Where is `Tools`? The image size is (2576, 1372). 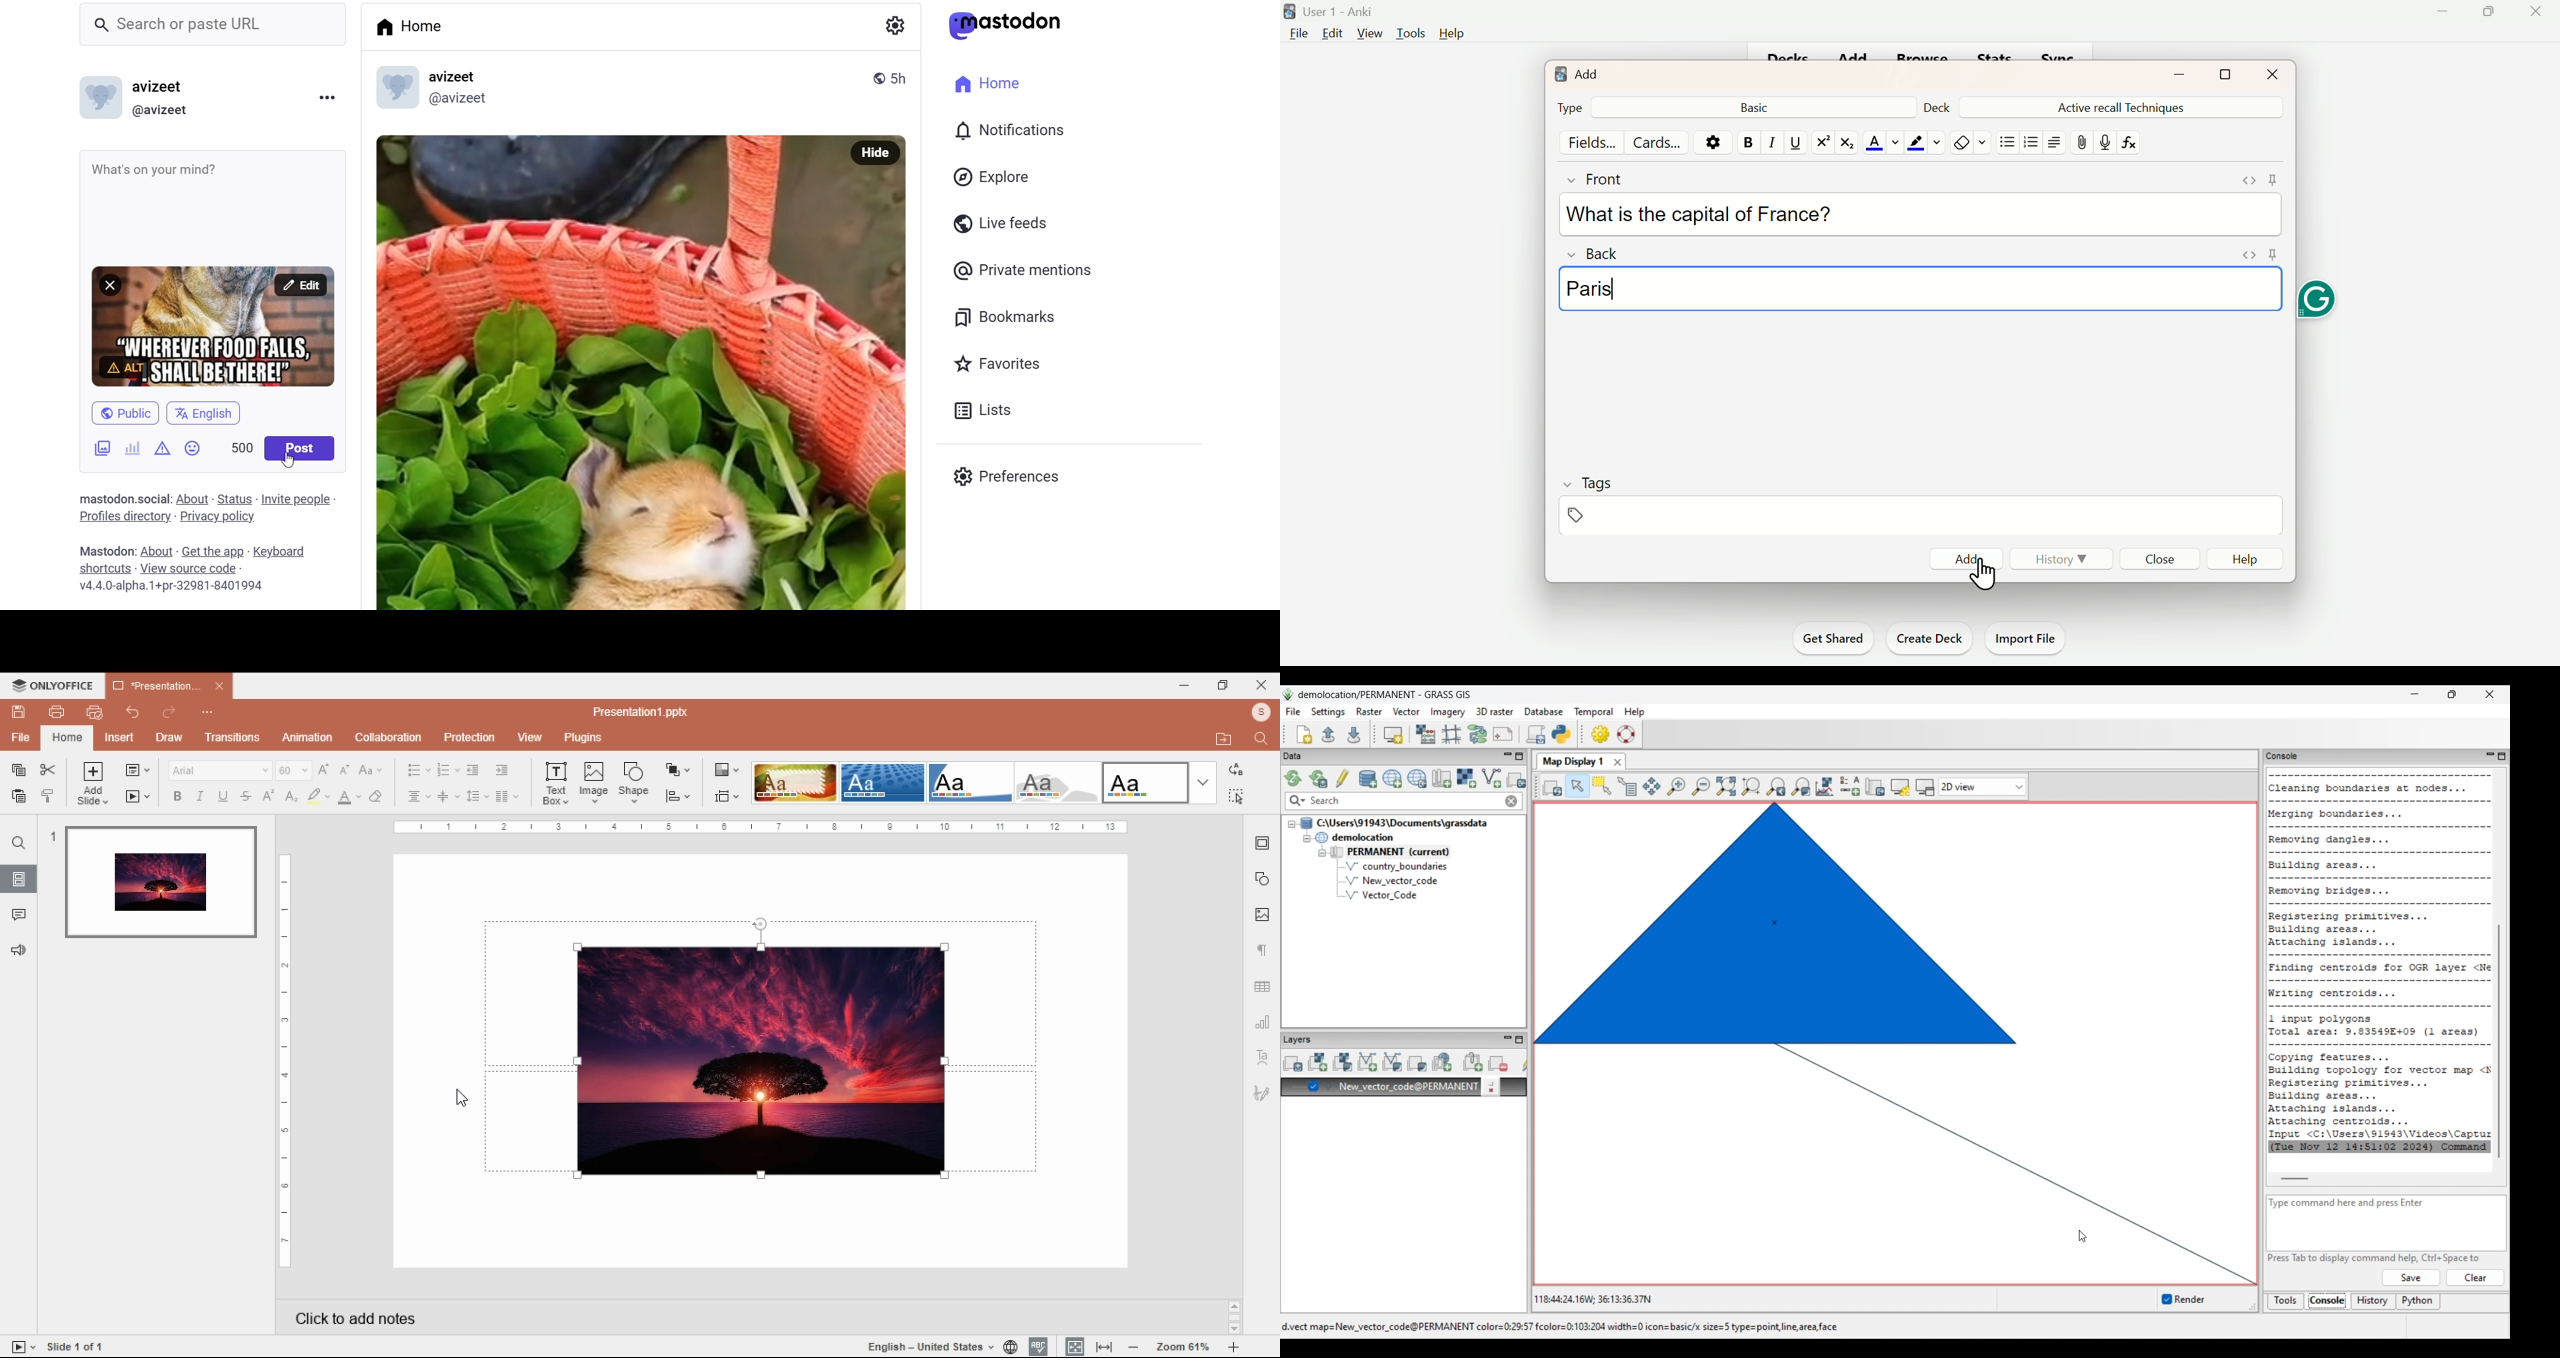
Tools is located at coordinates (1407, 33).